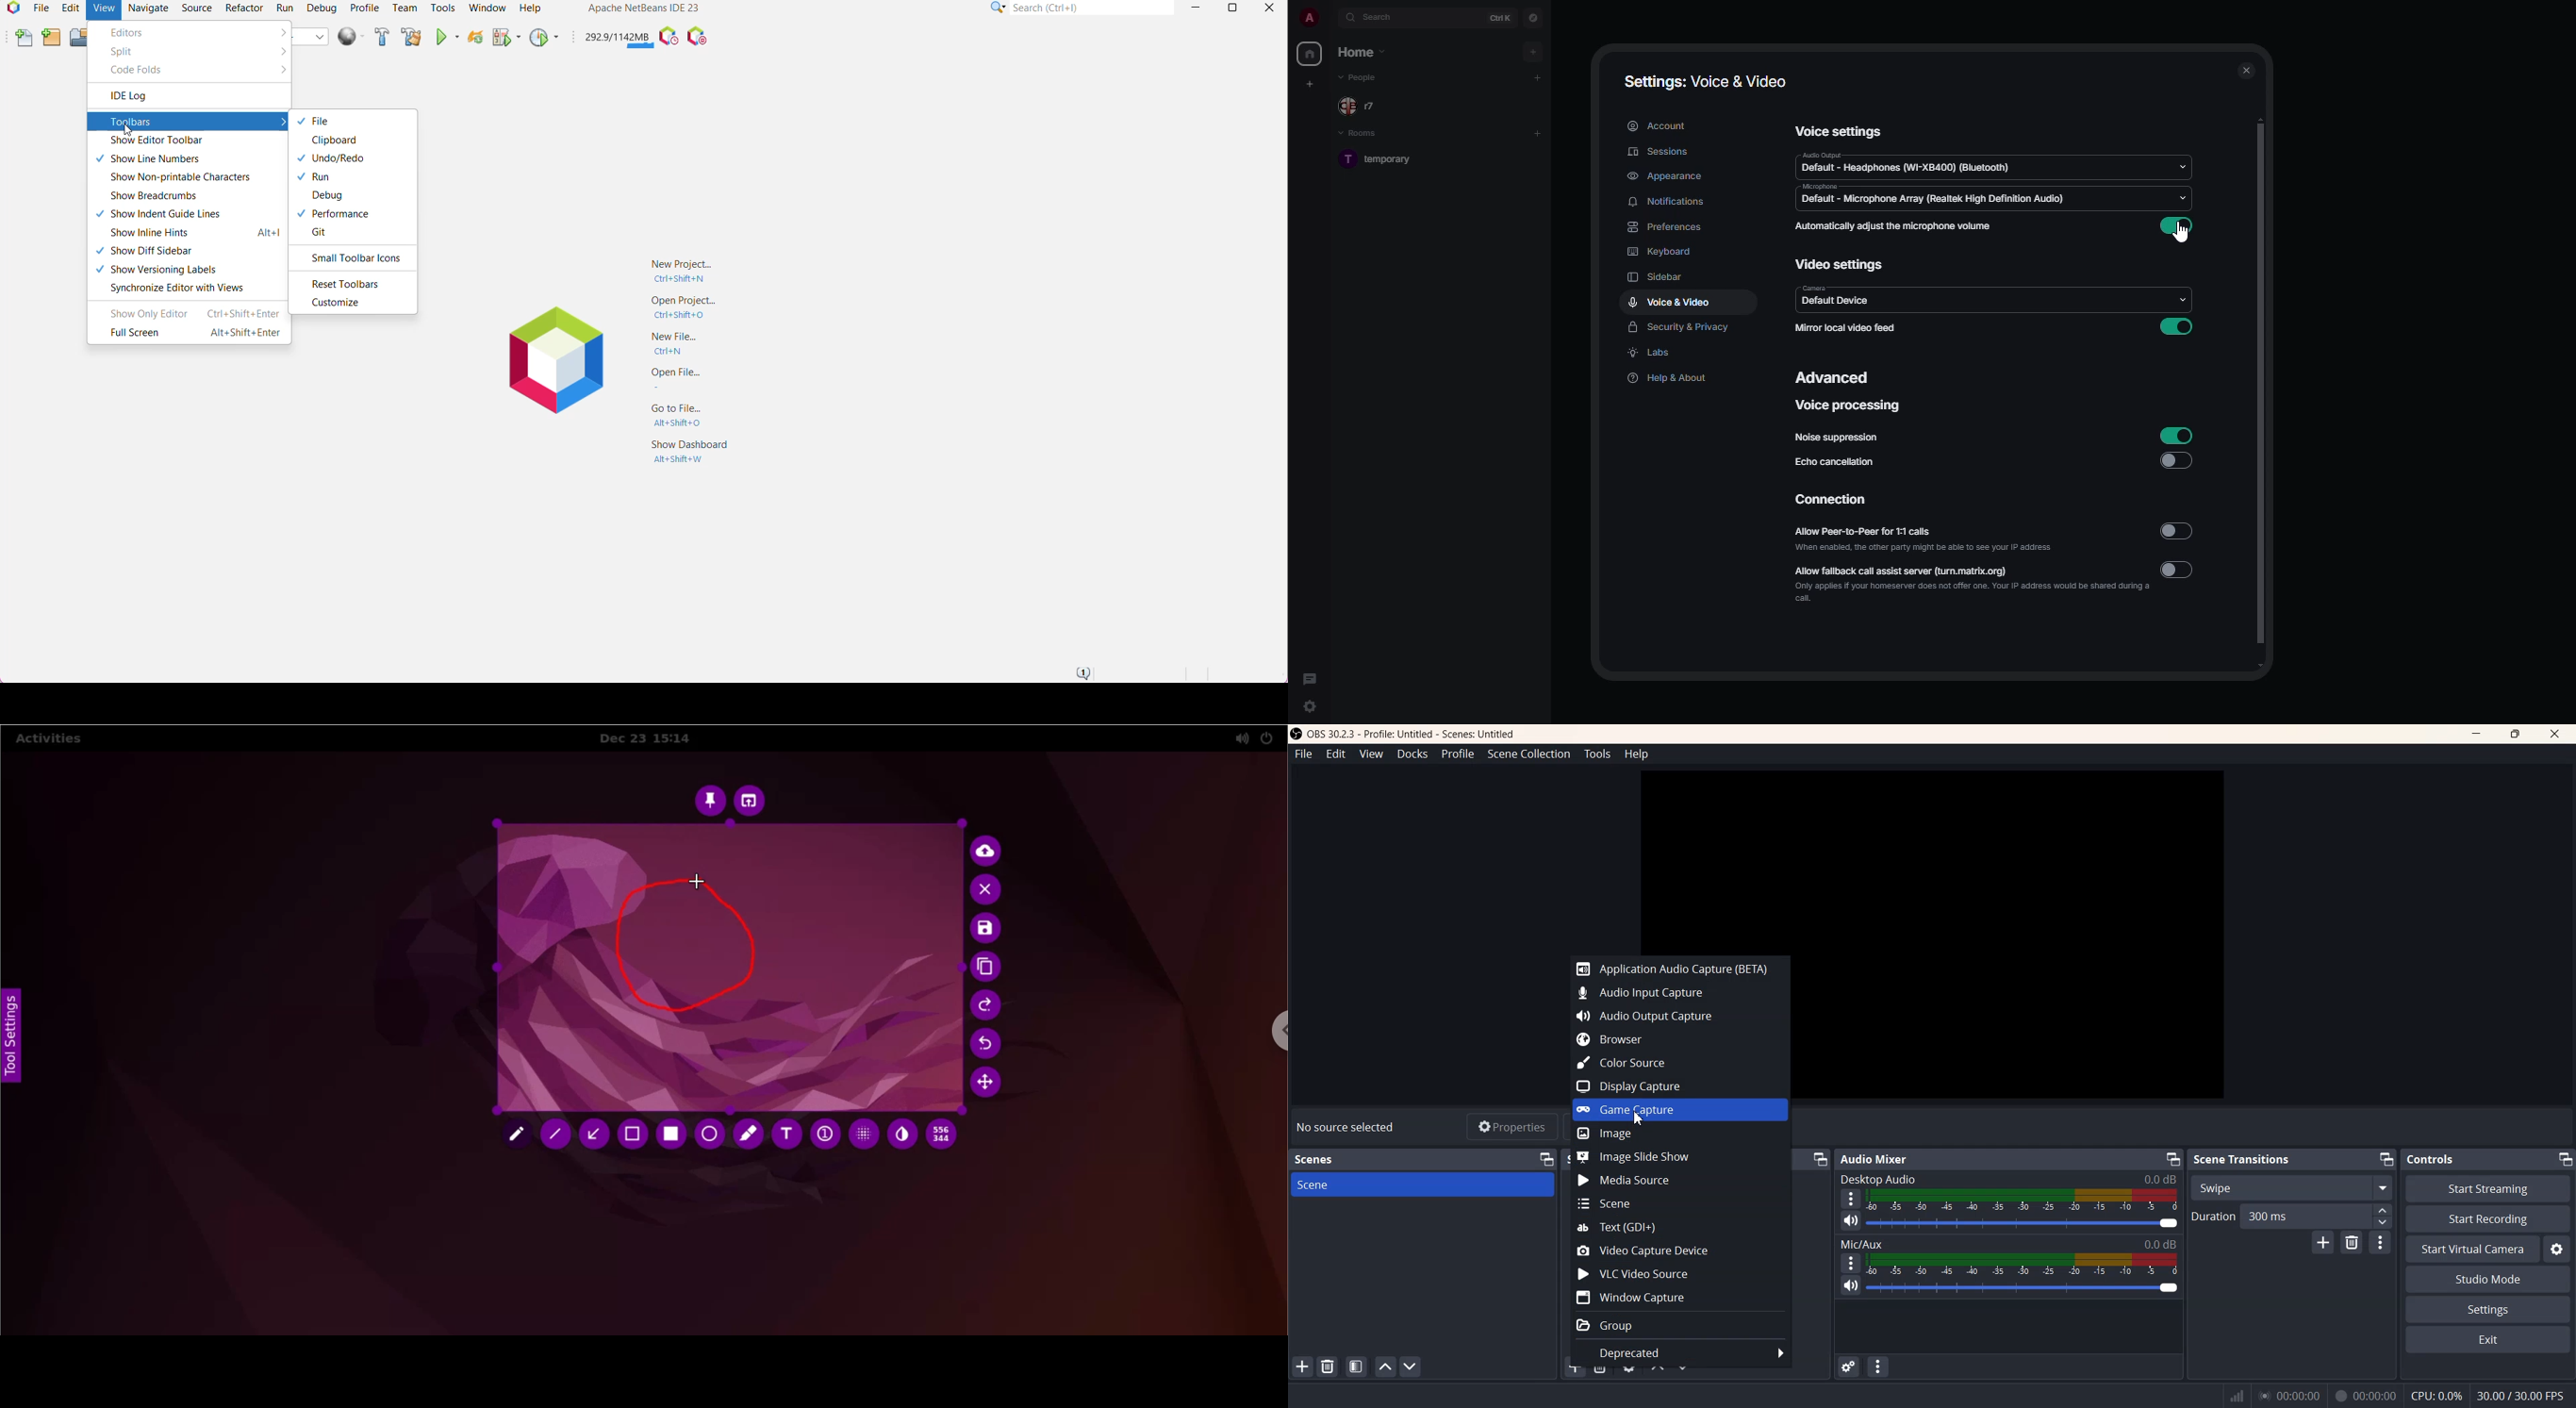 The width and height of the screenshot is (2576, 1428). I want to click on Advanced Audio properties, so click(1847, 1367).